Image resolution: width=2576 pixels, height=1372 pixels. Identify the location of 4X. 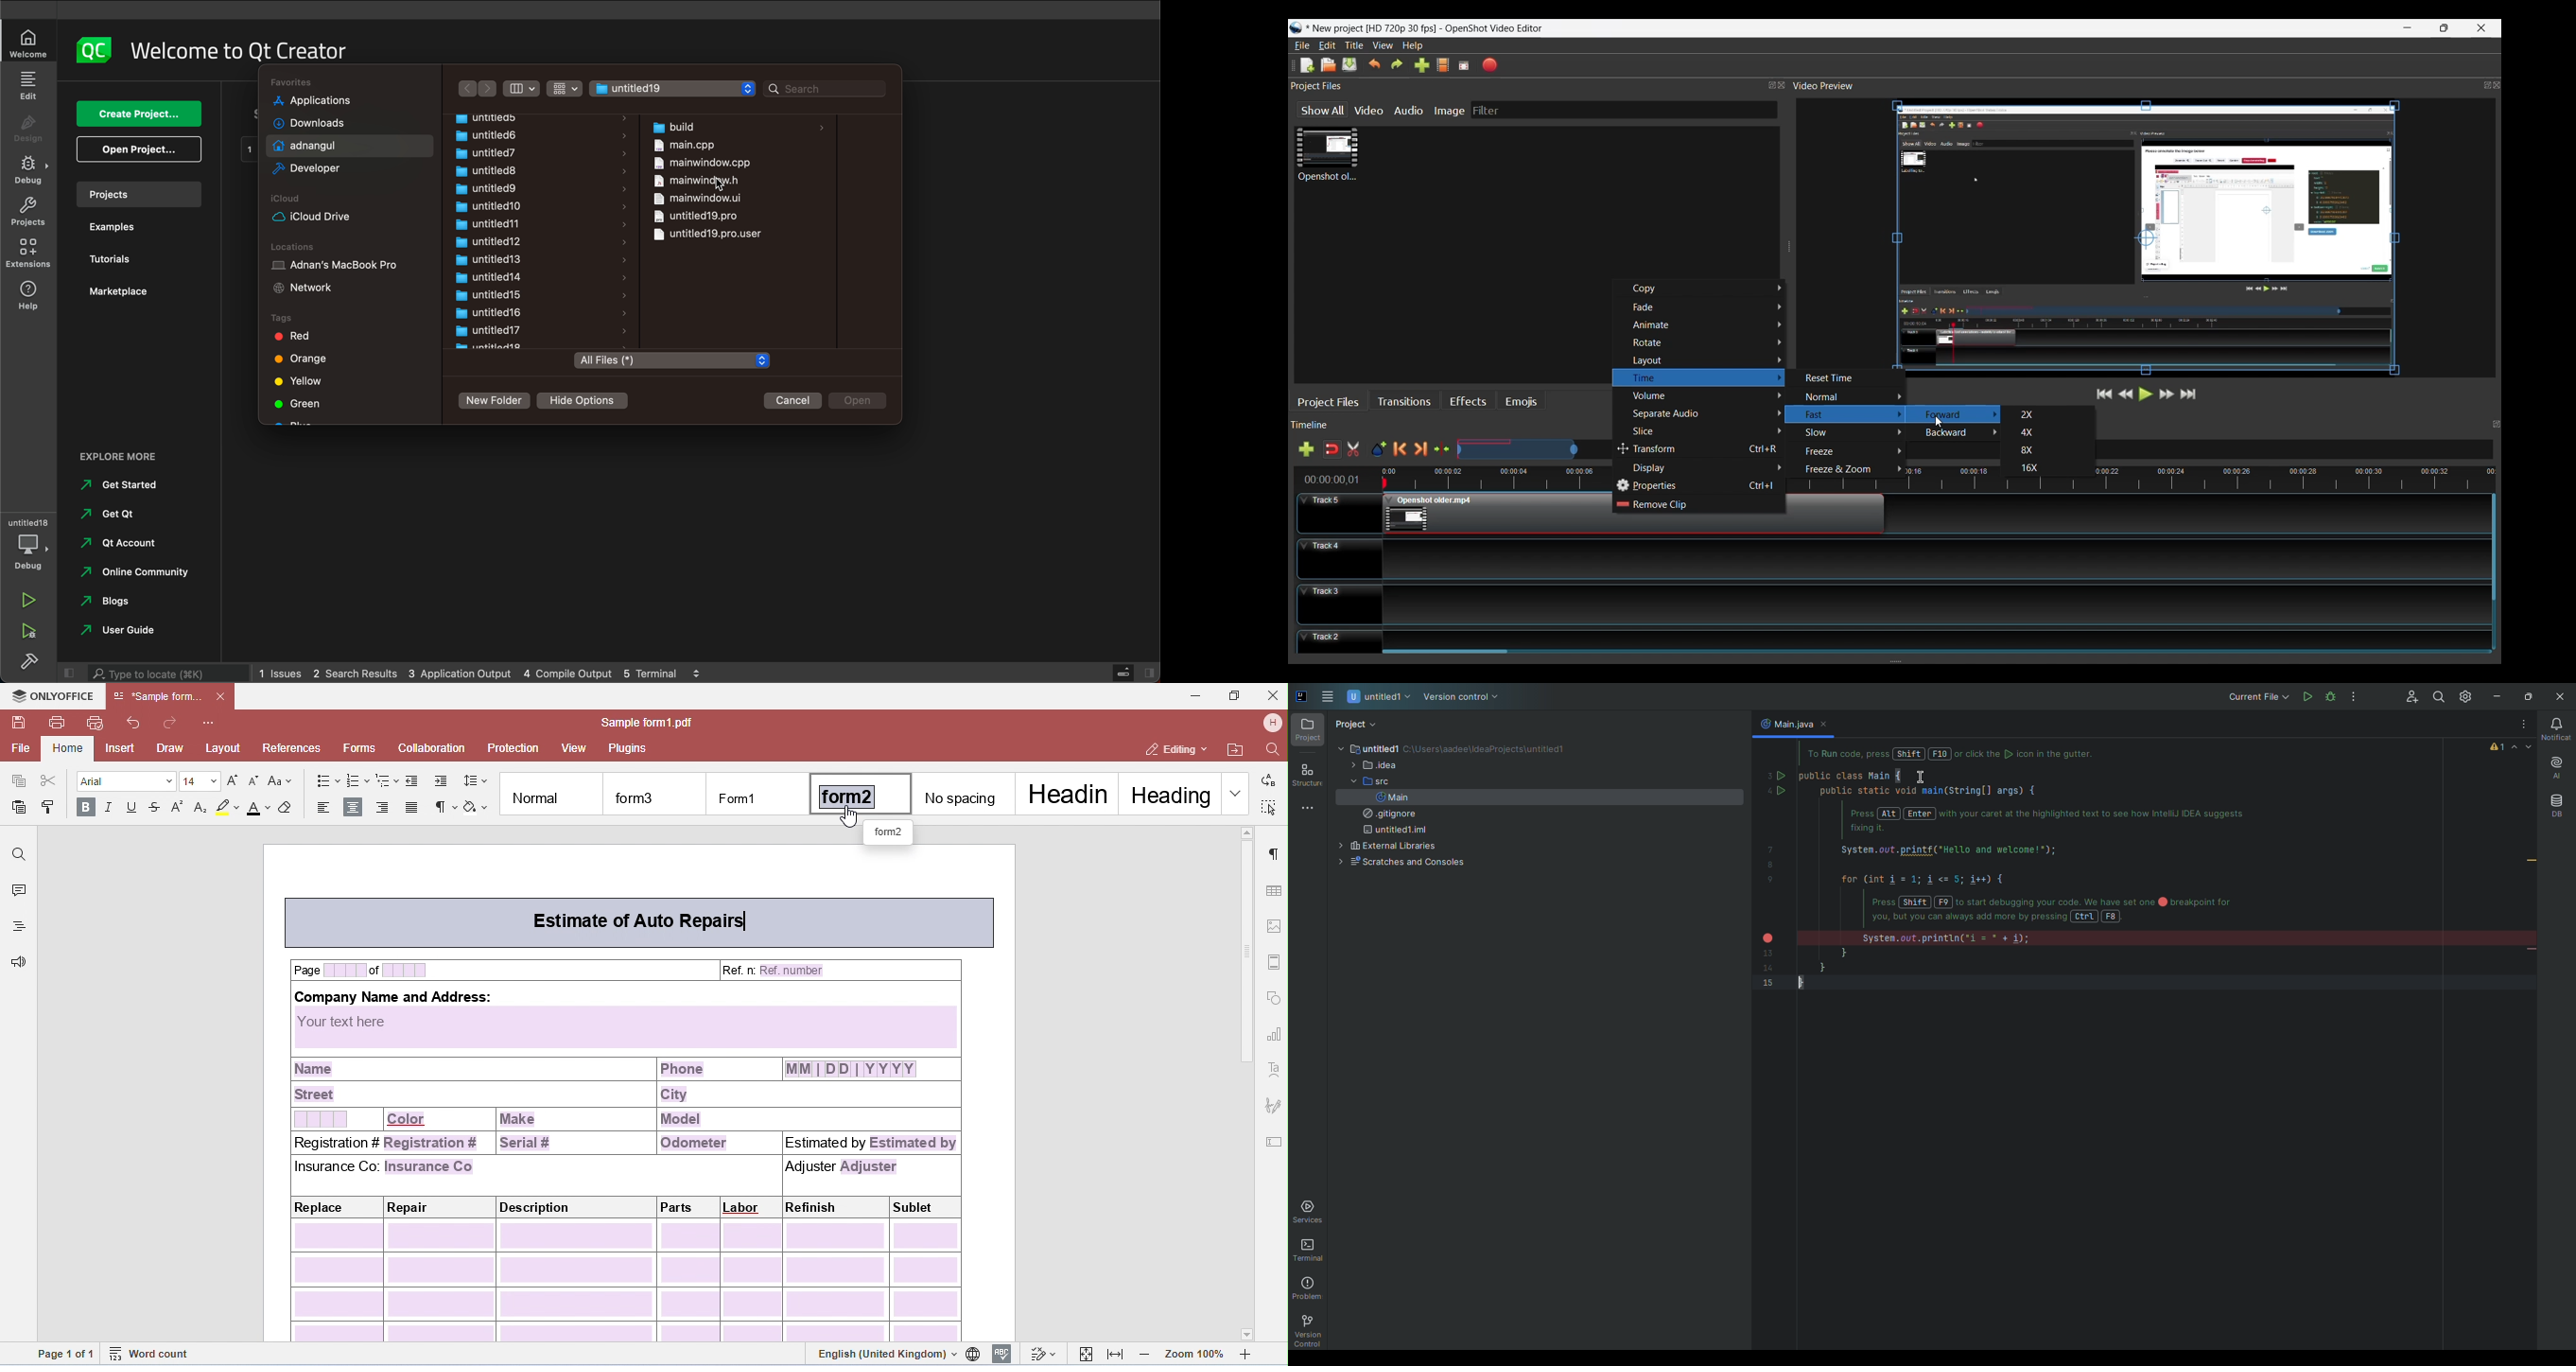
(2031, 432).